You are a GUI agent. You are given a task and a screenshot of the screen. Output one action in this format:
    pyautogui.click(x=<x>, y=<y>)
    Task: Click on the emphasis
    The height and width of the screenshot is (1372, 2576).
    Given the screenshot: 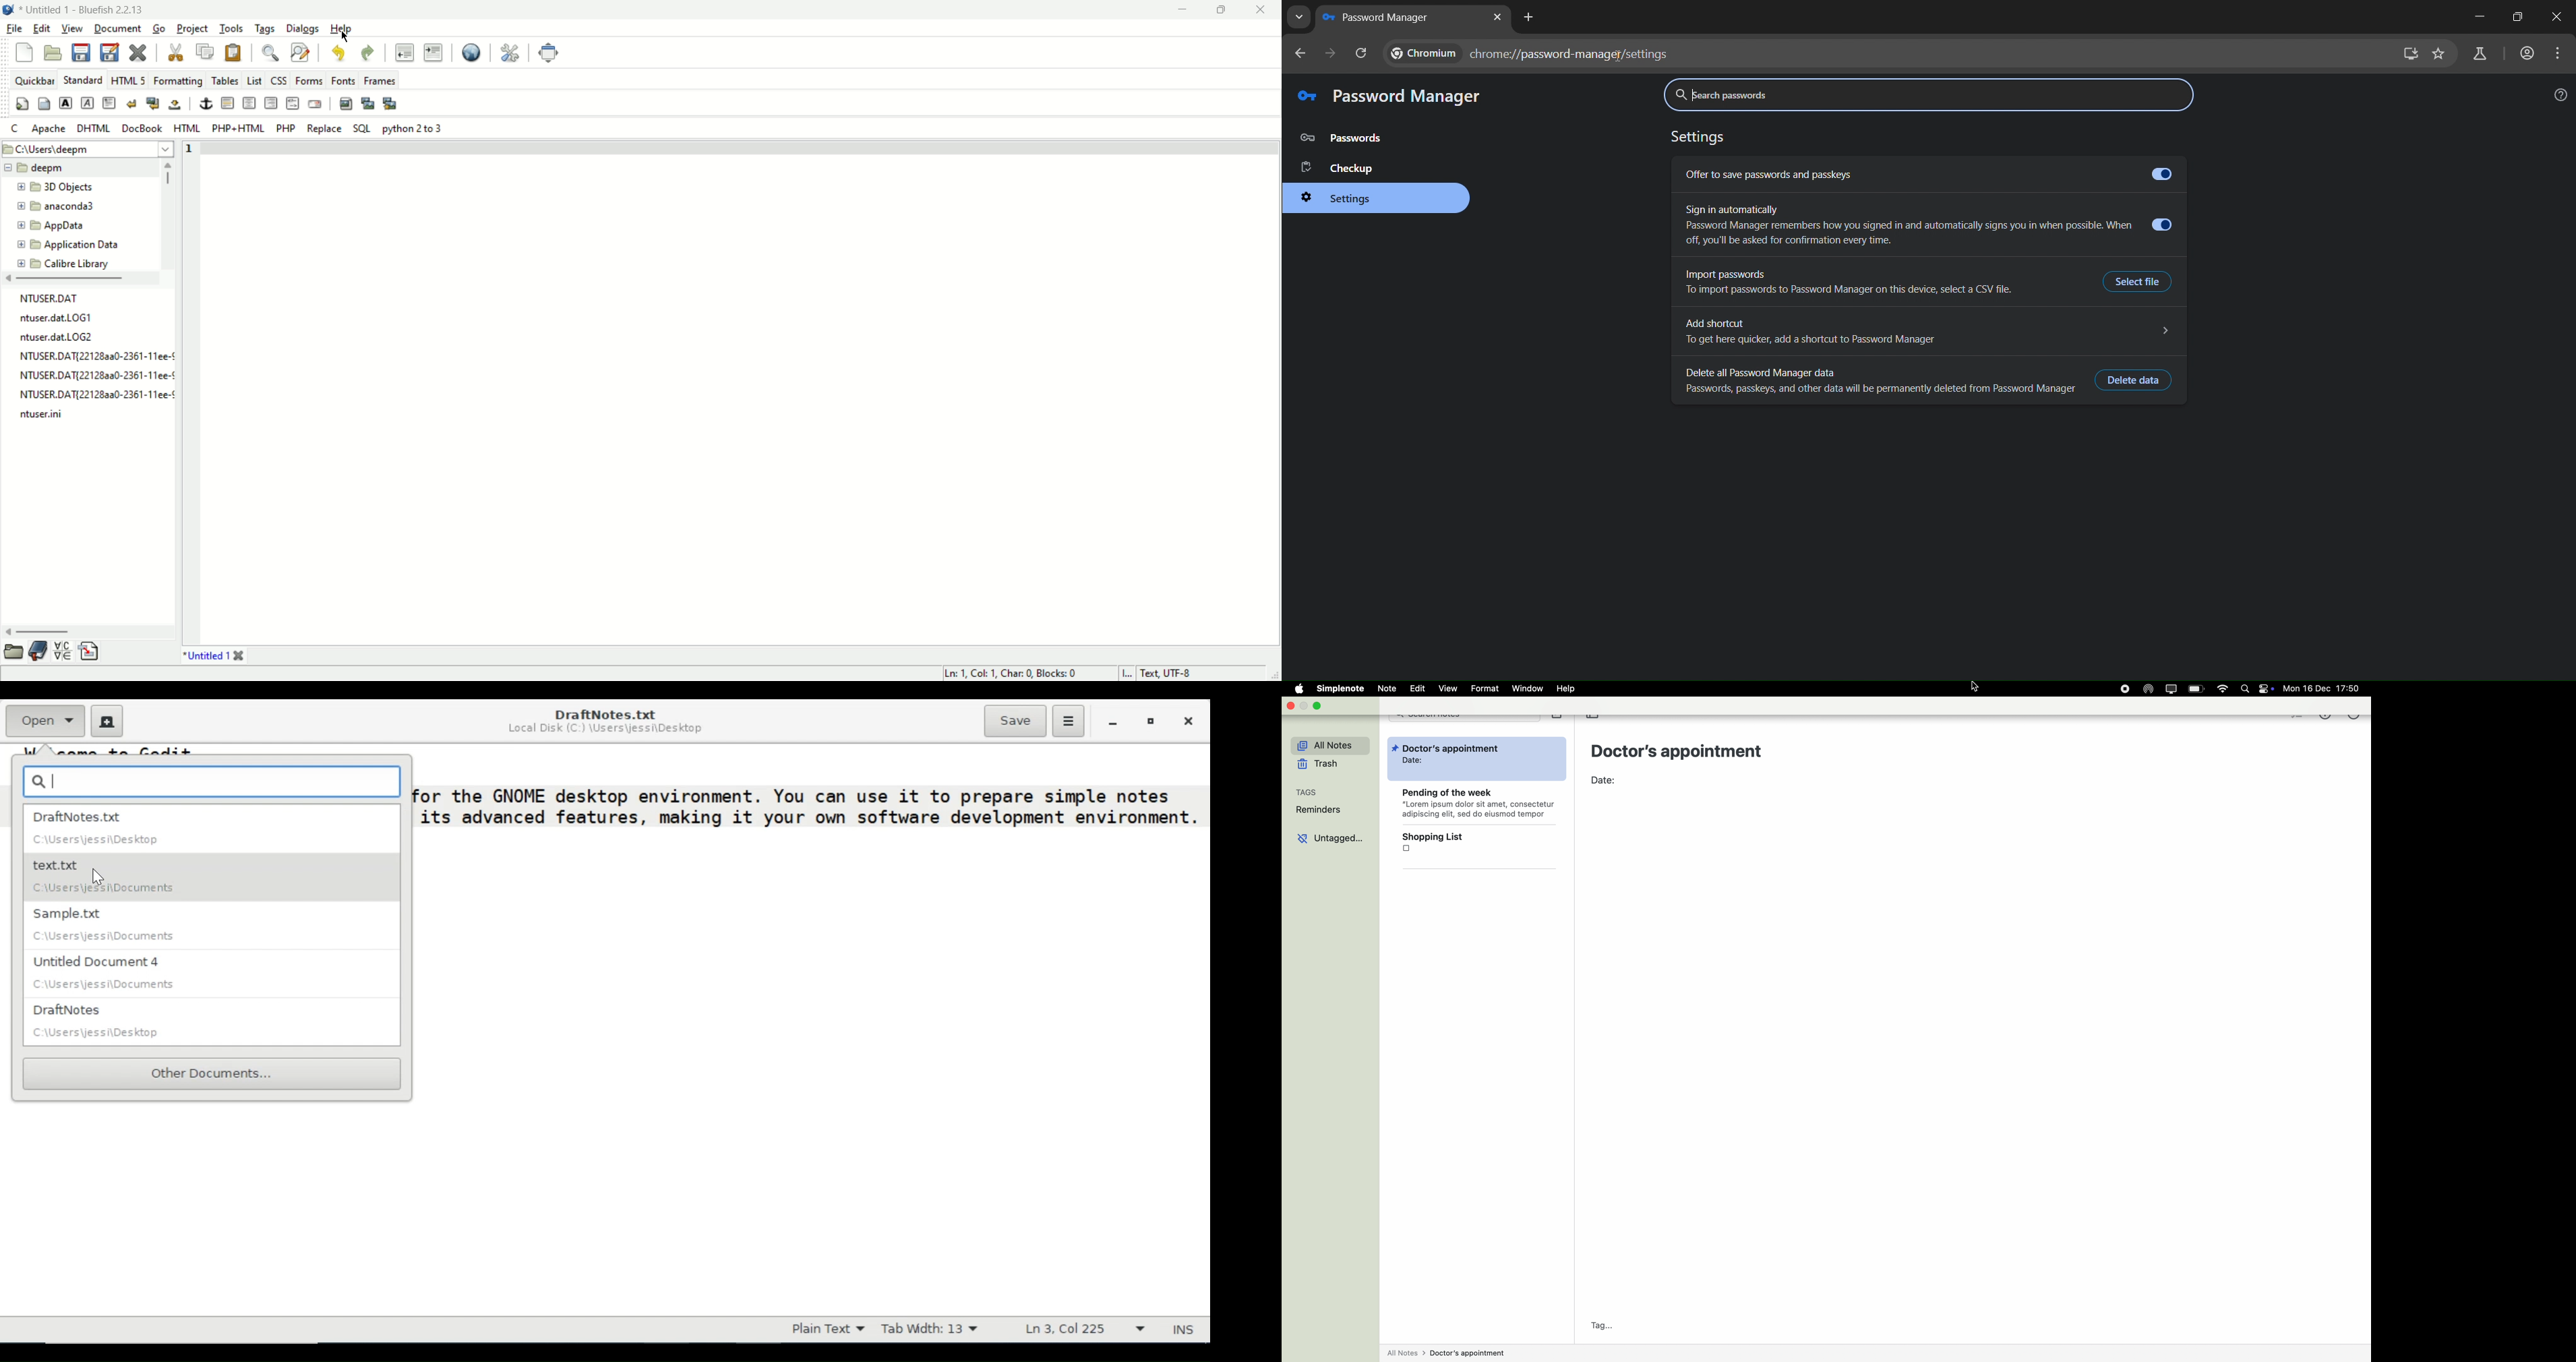 What is the action you would take?
    pyautogui.click(x=88, y=103)
    